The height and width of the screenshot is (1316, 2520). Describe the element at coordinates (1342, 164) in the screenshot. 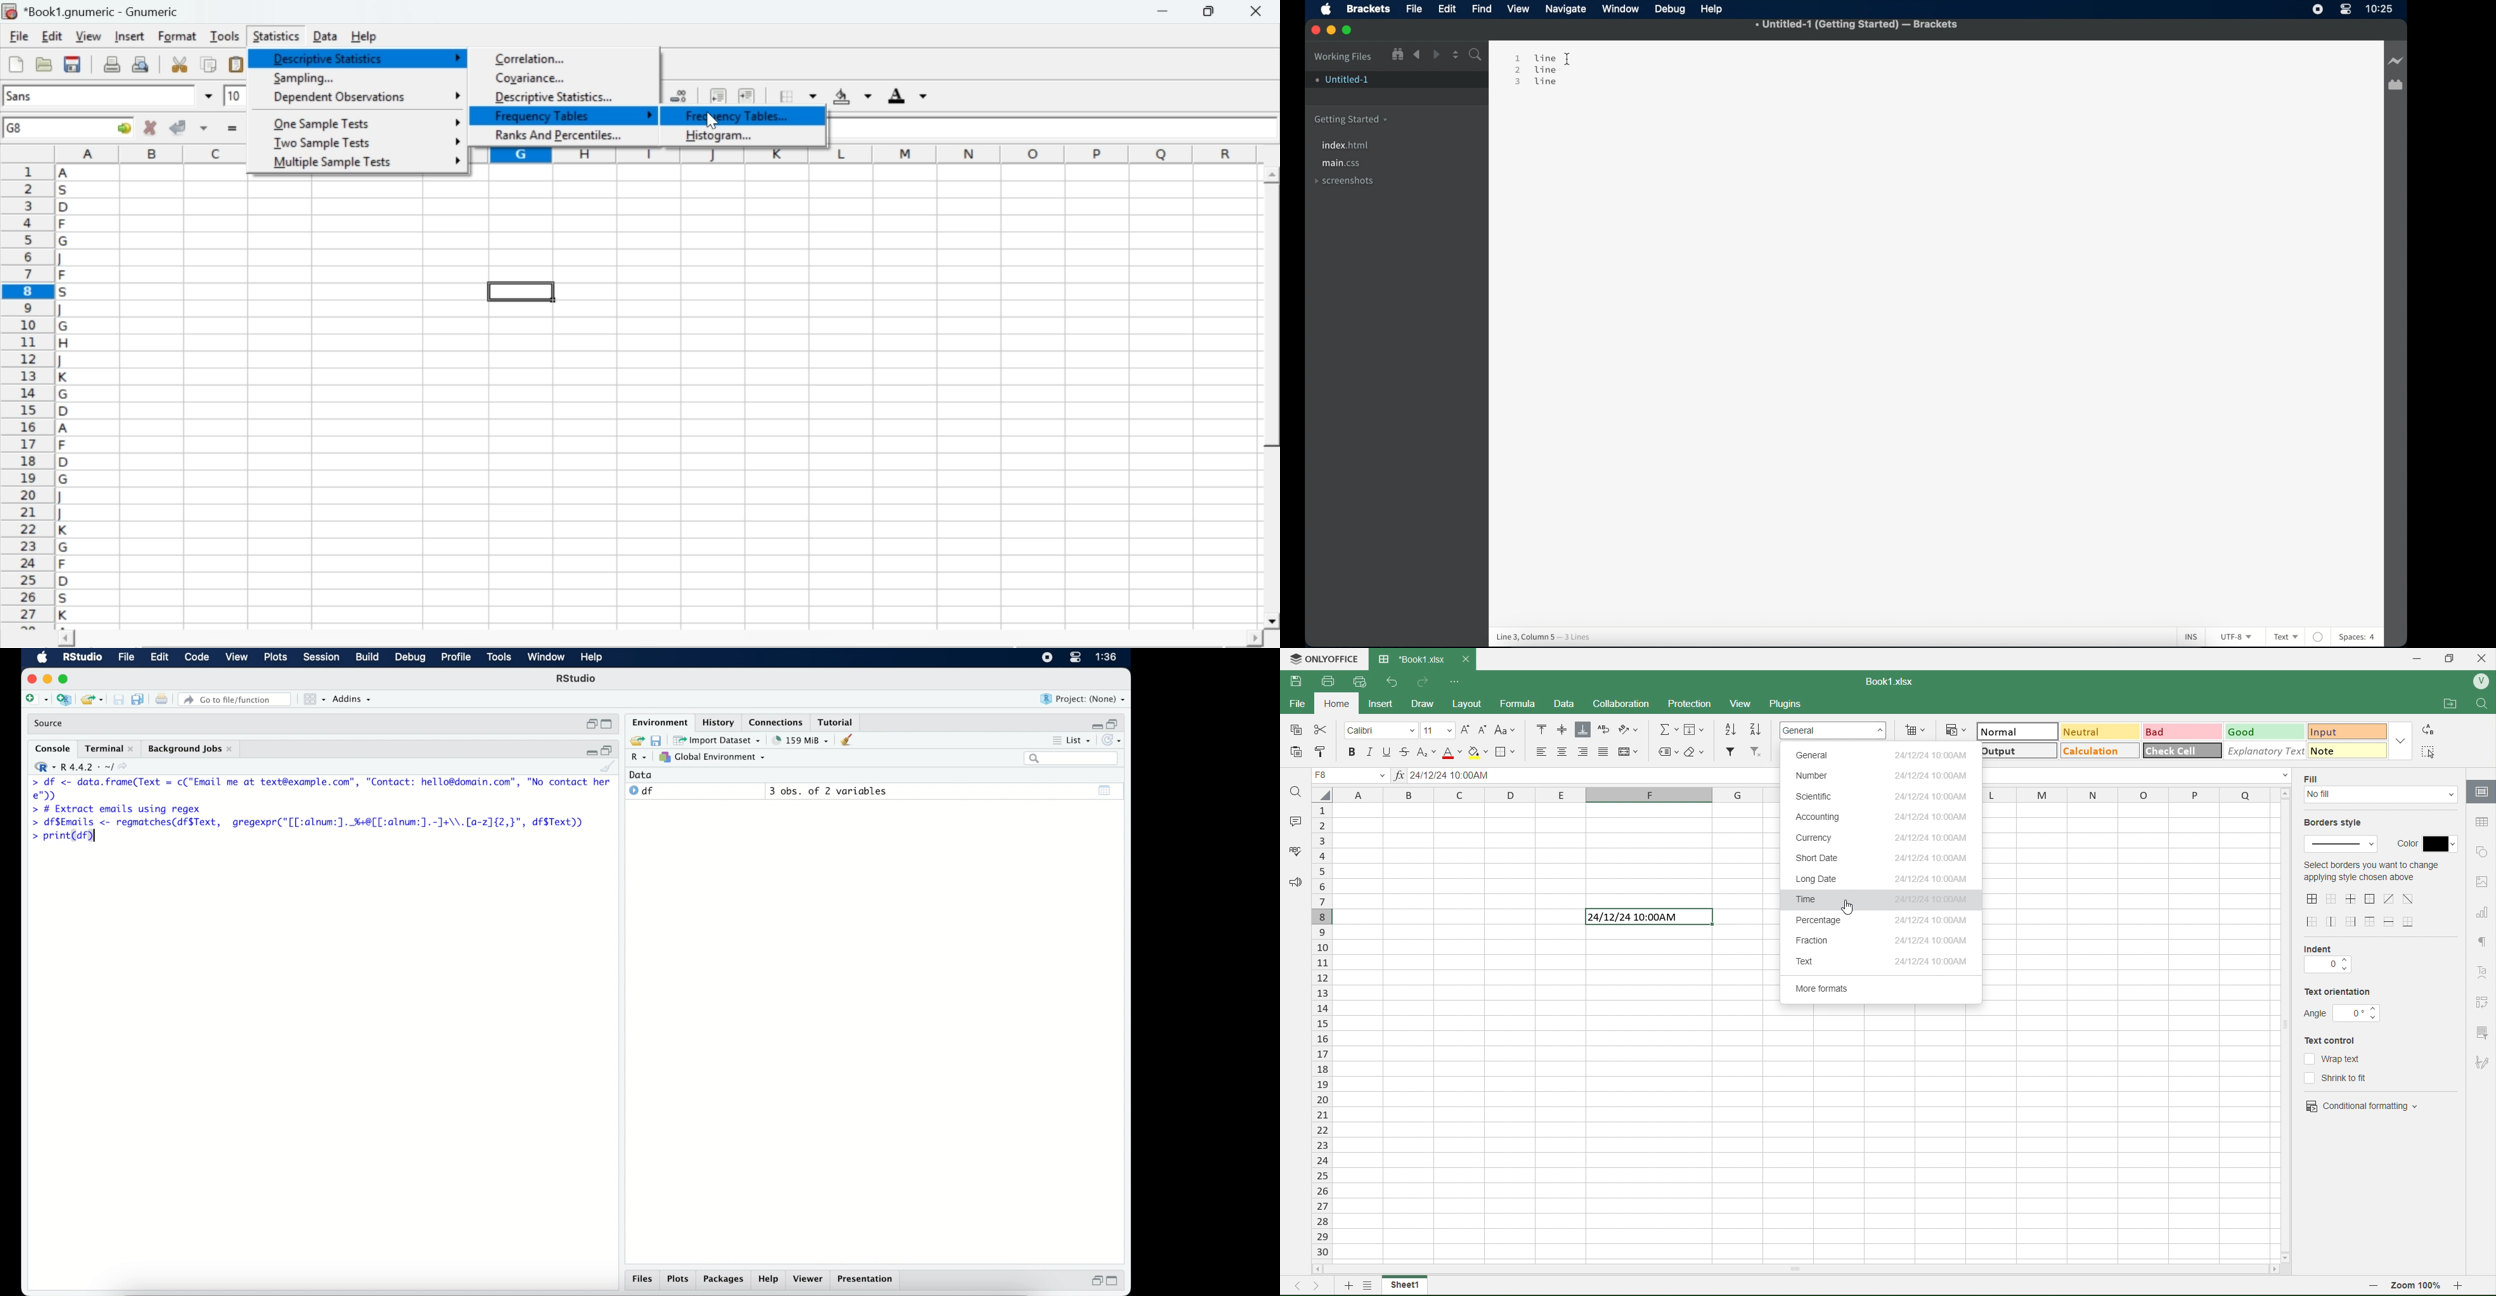

I see `main.css` at that location.